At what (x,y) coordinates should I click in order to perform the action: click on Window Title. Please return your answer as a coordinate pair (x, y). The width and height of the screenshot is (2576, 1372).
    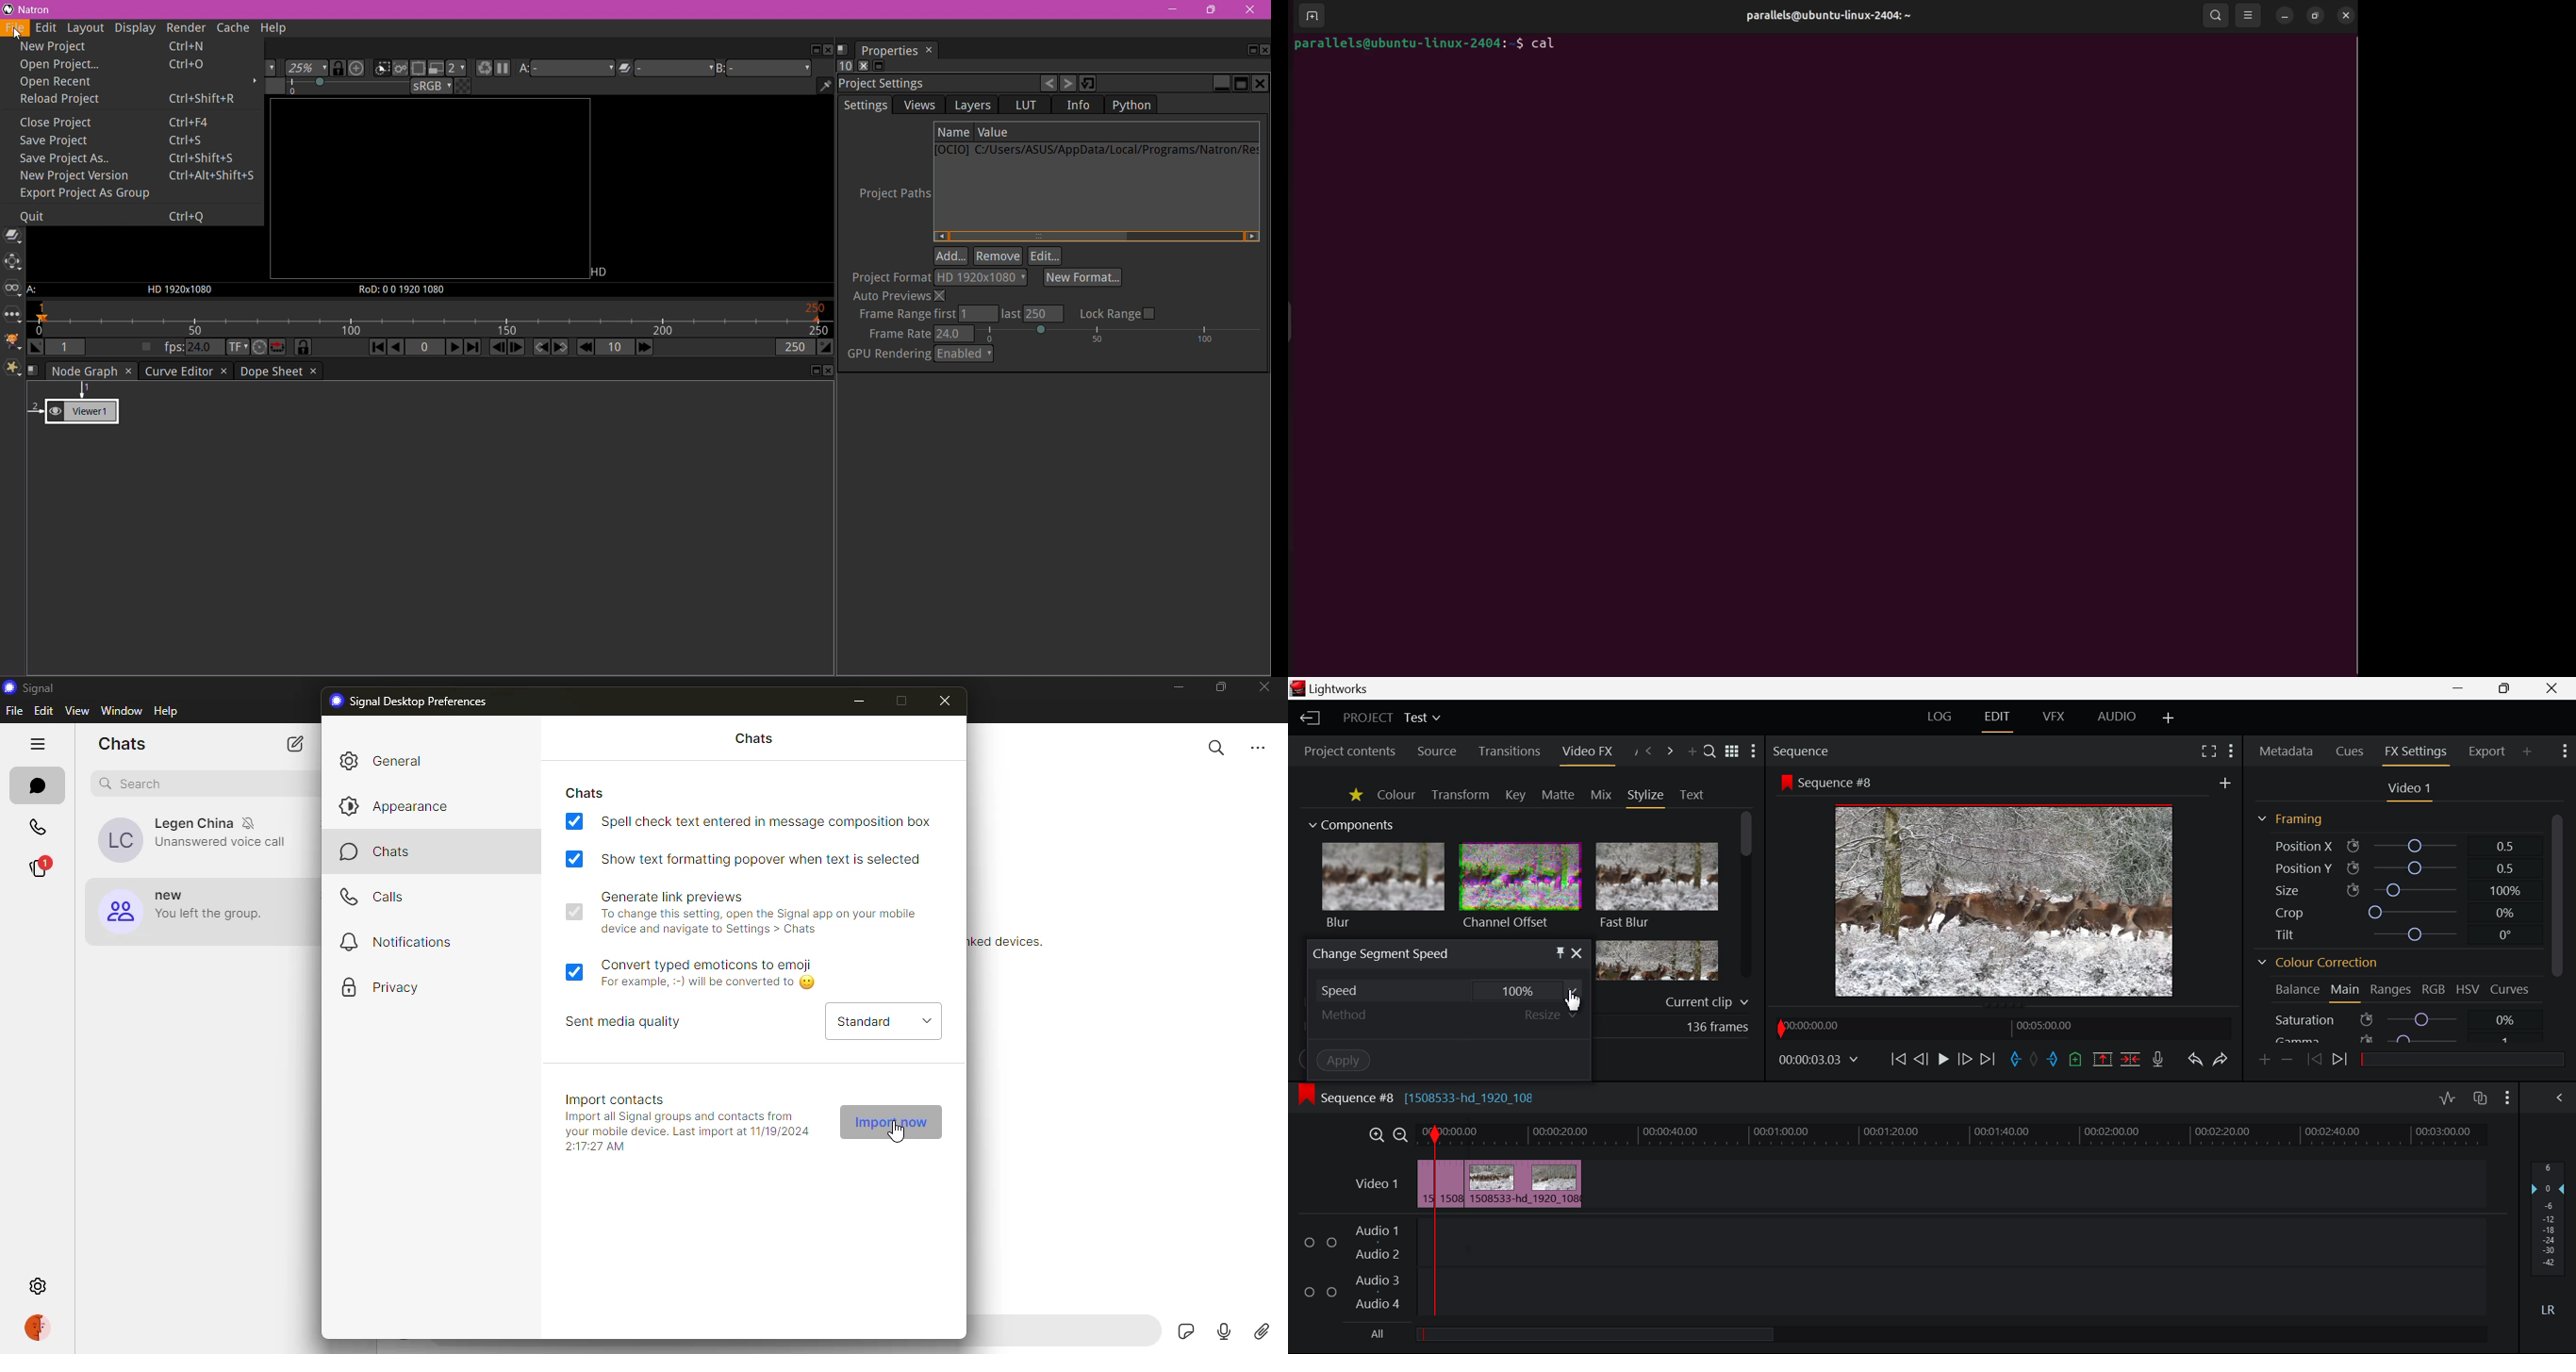
    Looking at the image, I should click on (1380, 953).